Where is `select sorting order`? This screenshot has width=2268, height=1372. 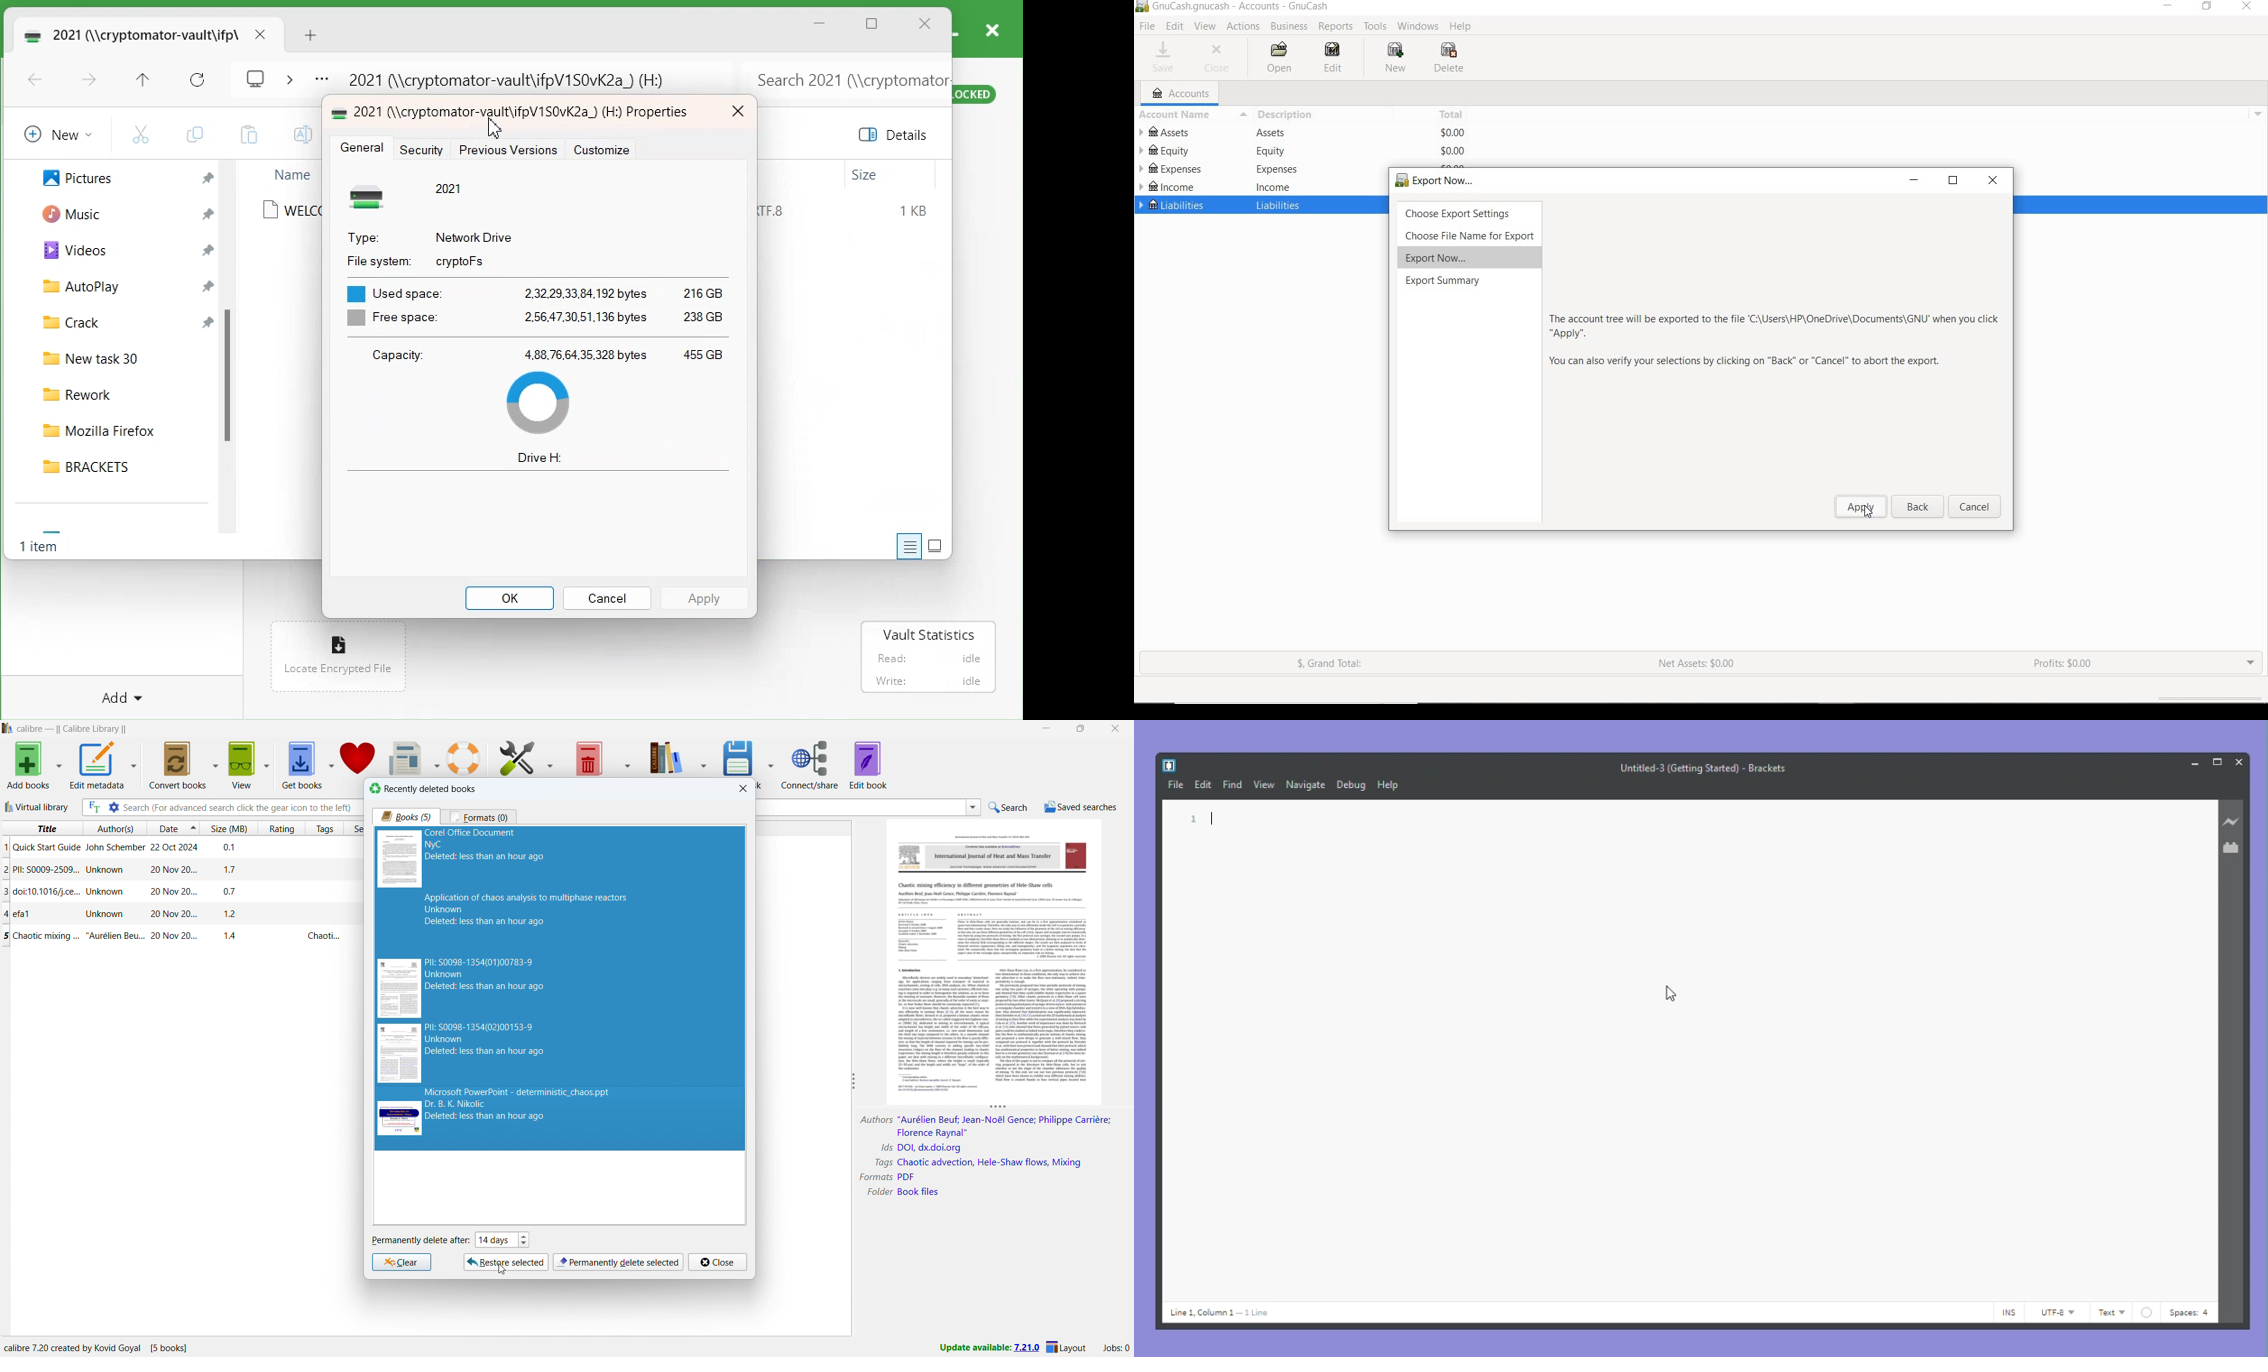 select sorting order is located at coordinates (193, 828).